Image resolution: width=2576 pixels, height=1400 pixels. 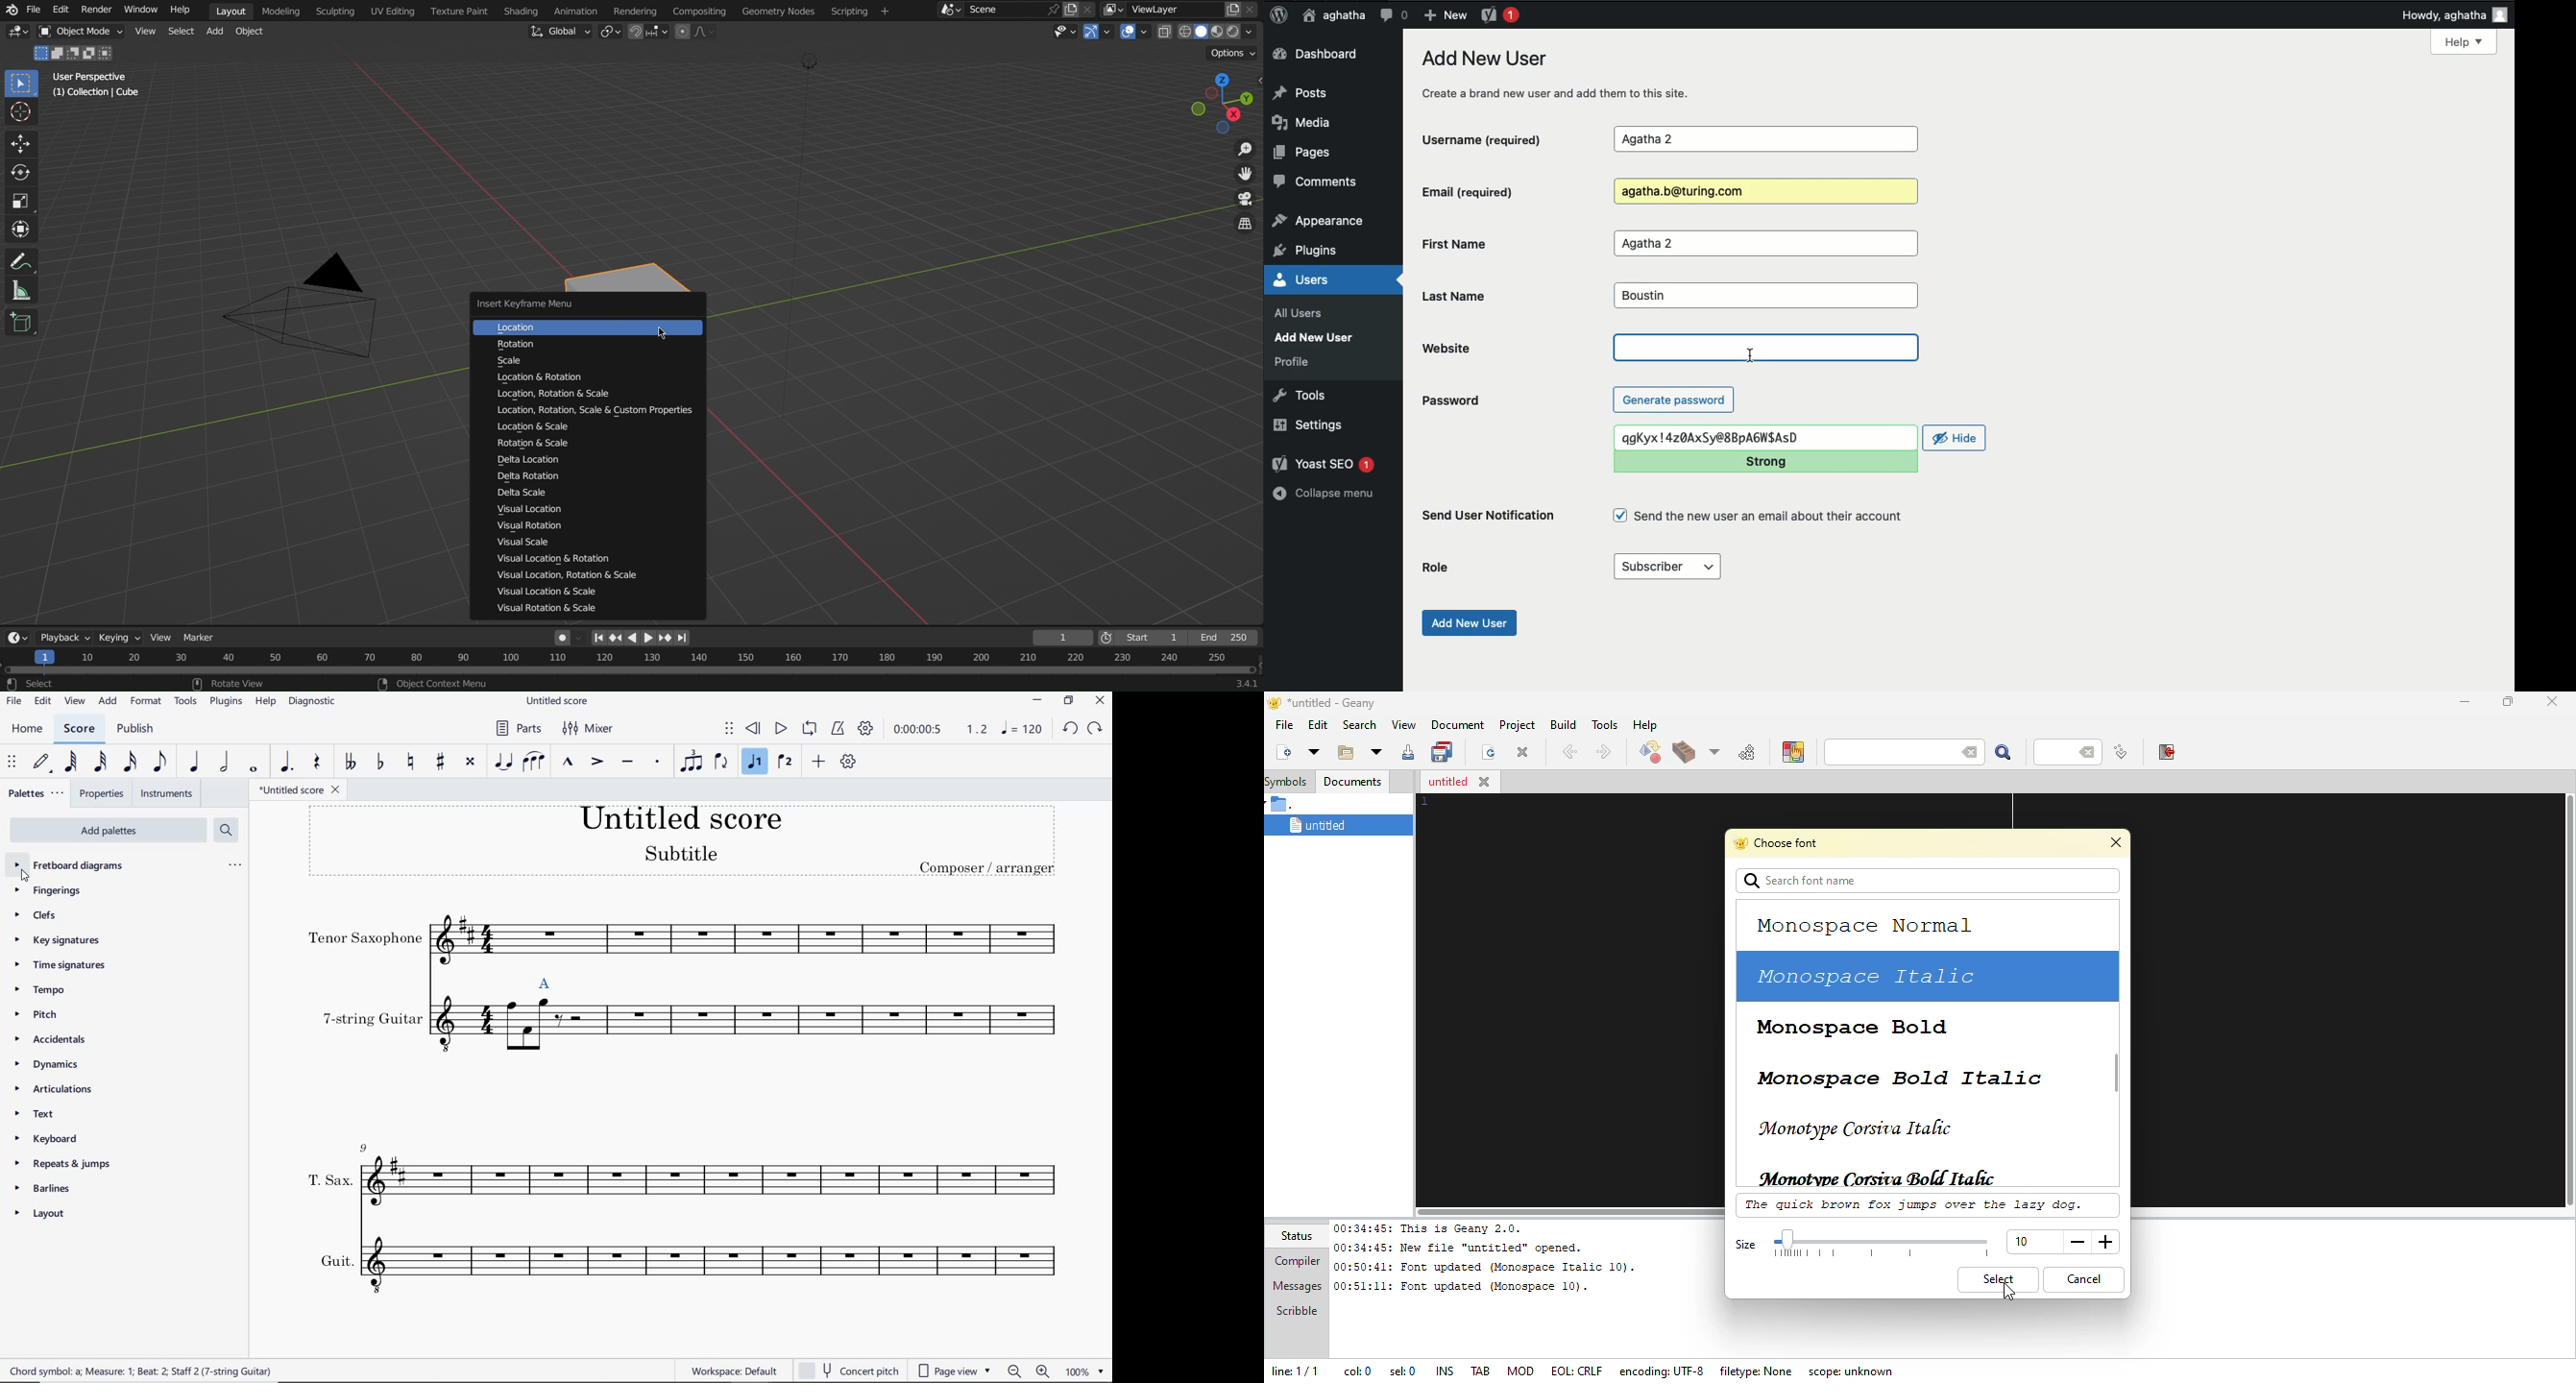 I want to click on Keying, so click(x=120, y=639).